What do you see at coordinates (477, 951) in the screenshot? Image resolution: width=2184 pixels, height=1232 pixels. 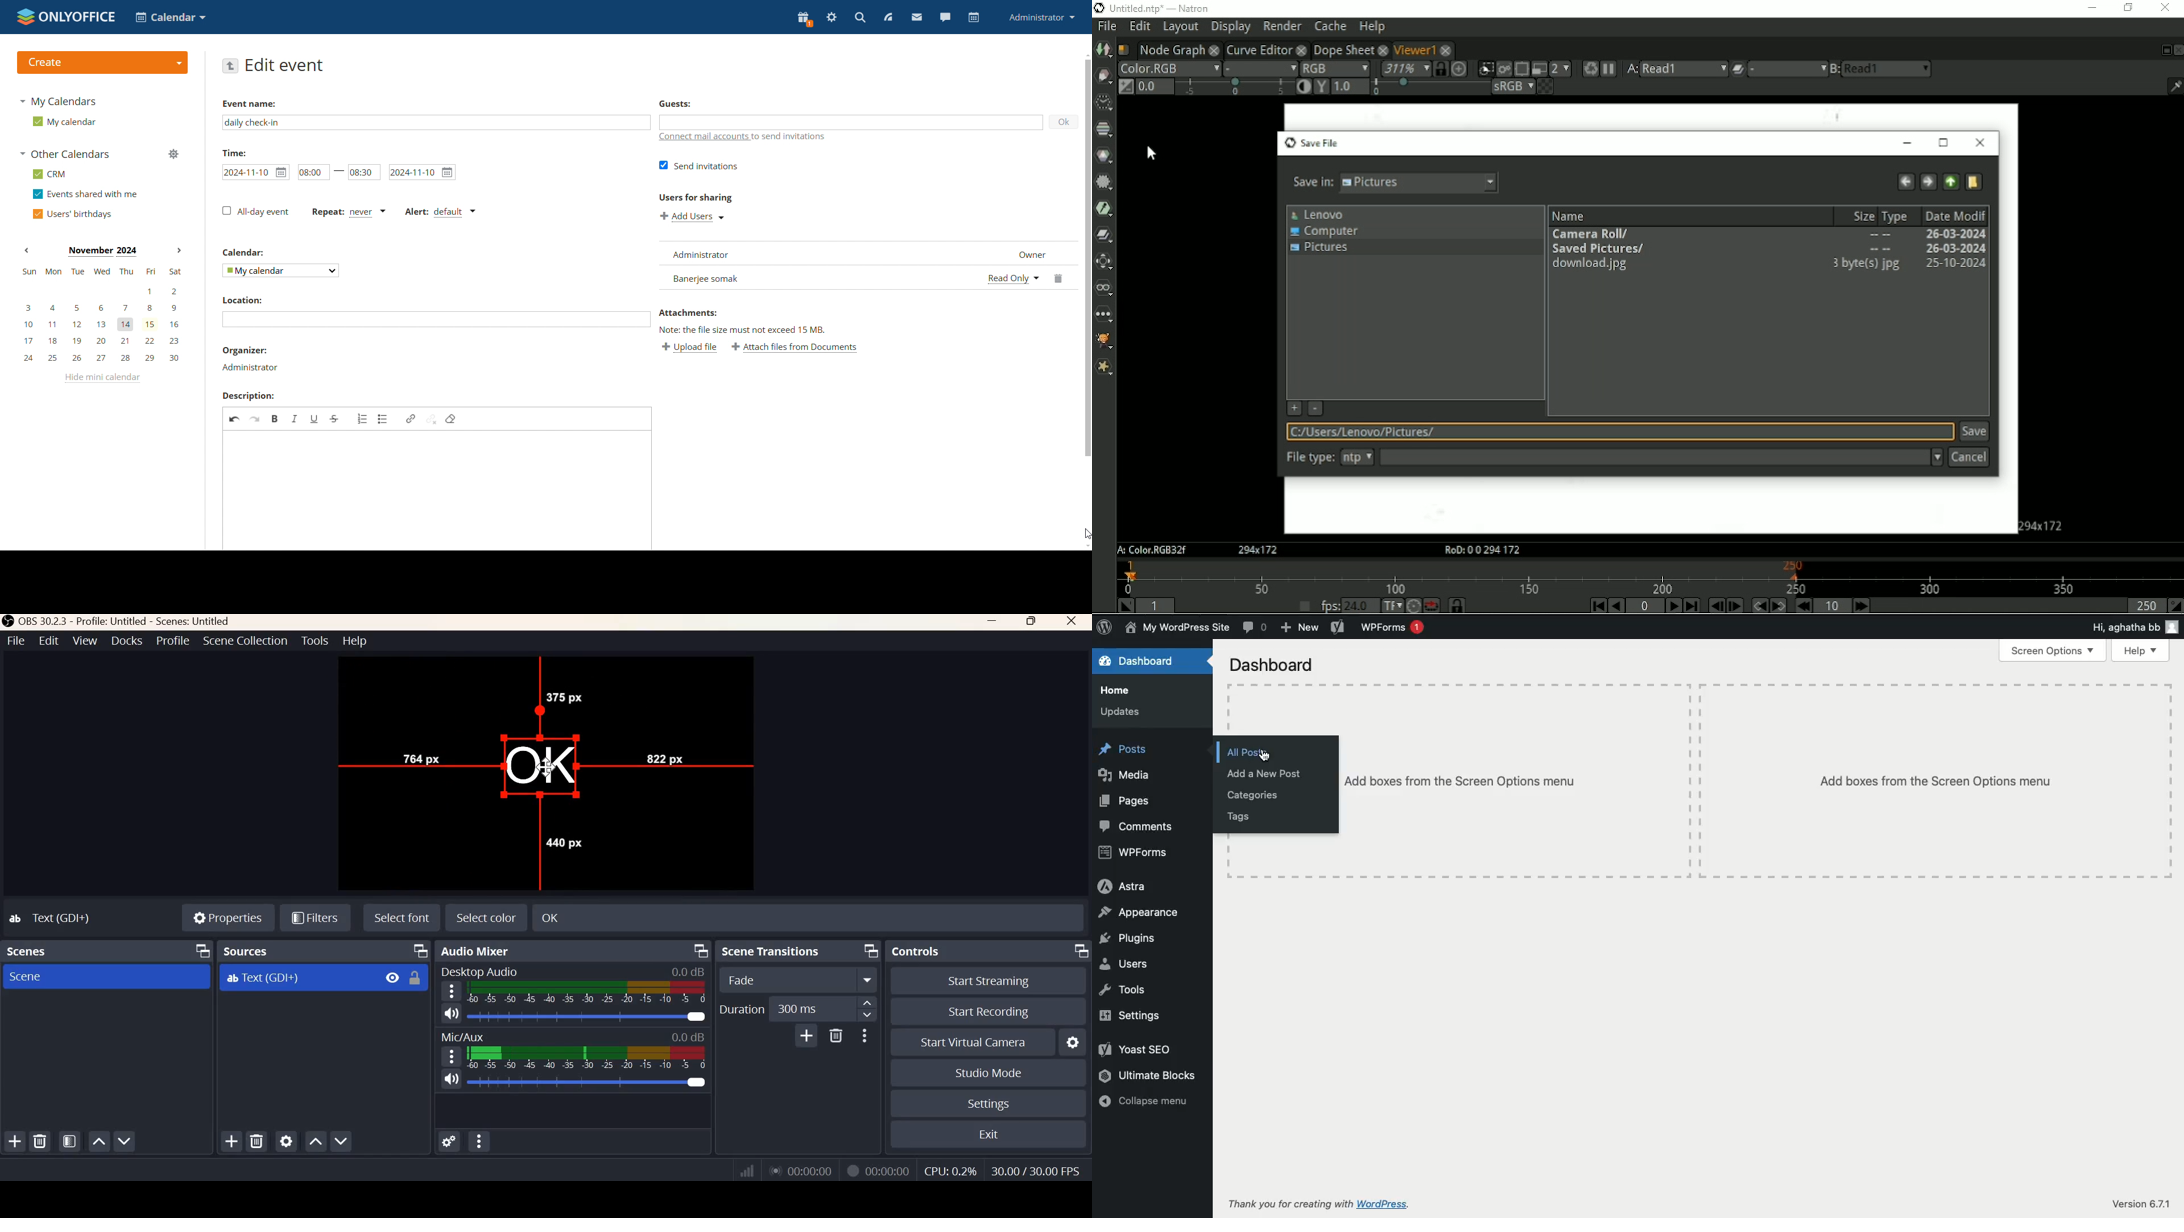 I see `Audio Mixer` at bounding box center [477, 951].